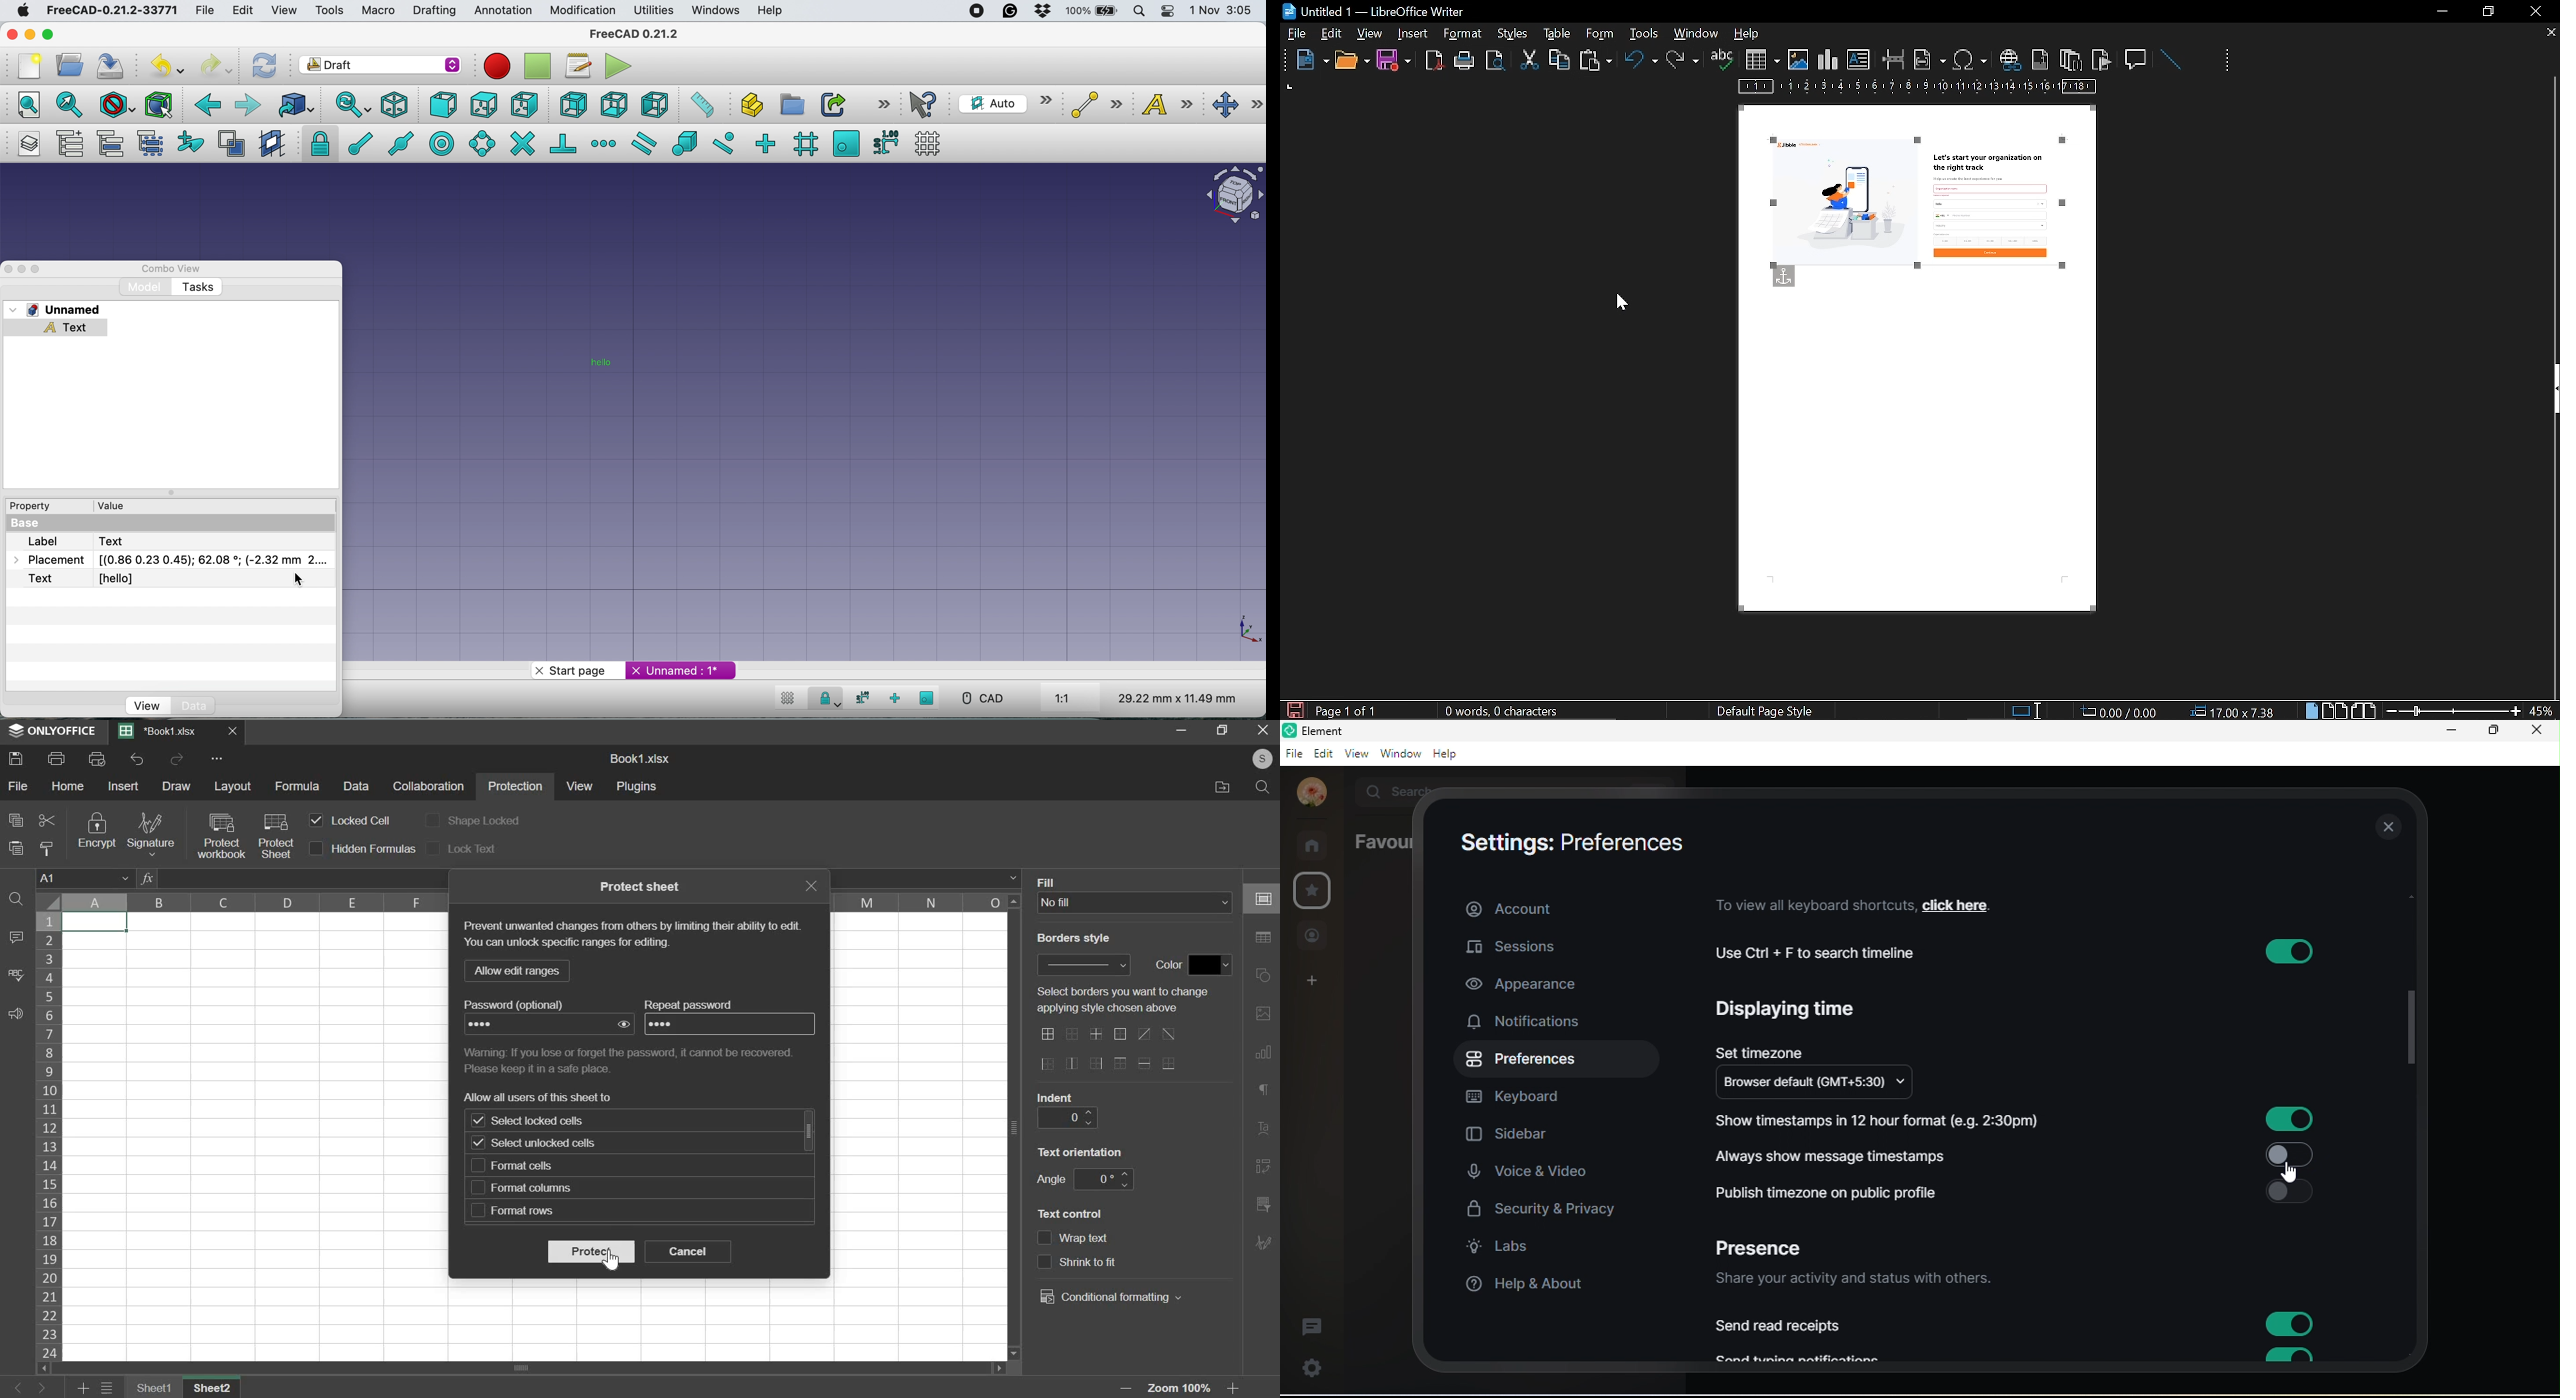 The image size is (2576, 1400). What do you see at coordinates (1509, 1251) in the screenshot?
I see `labs` at bounding box center [1509, 1251].